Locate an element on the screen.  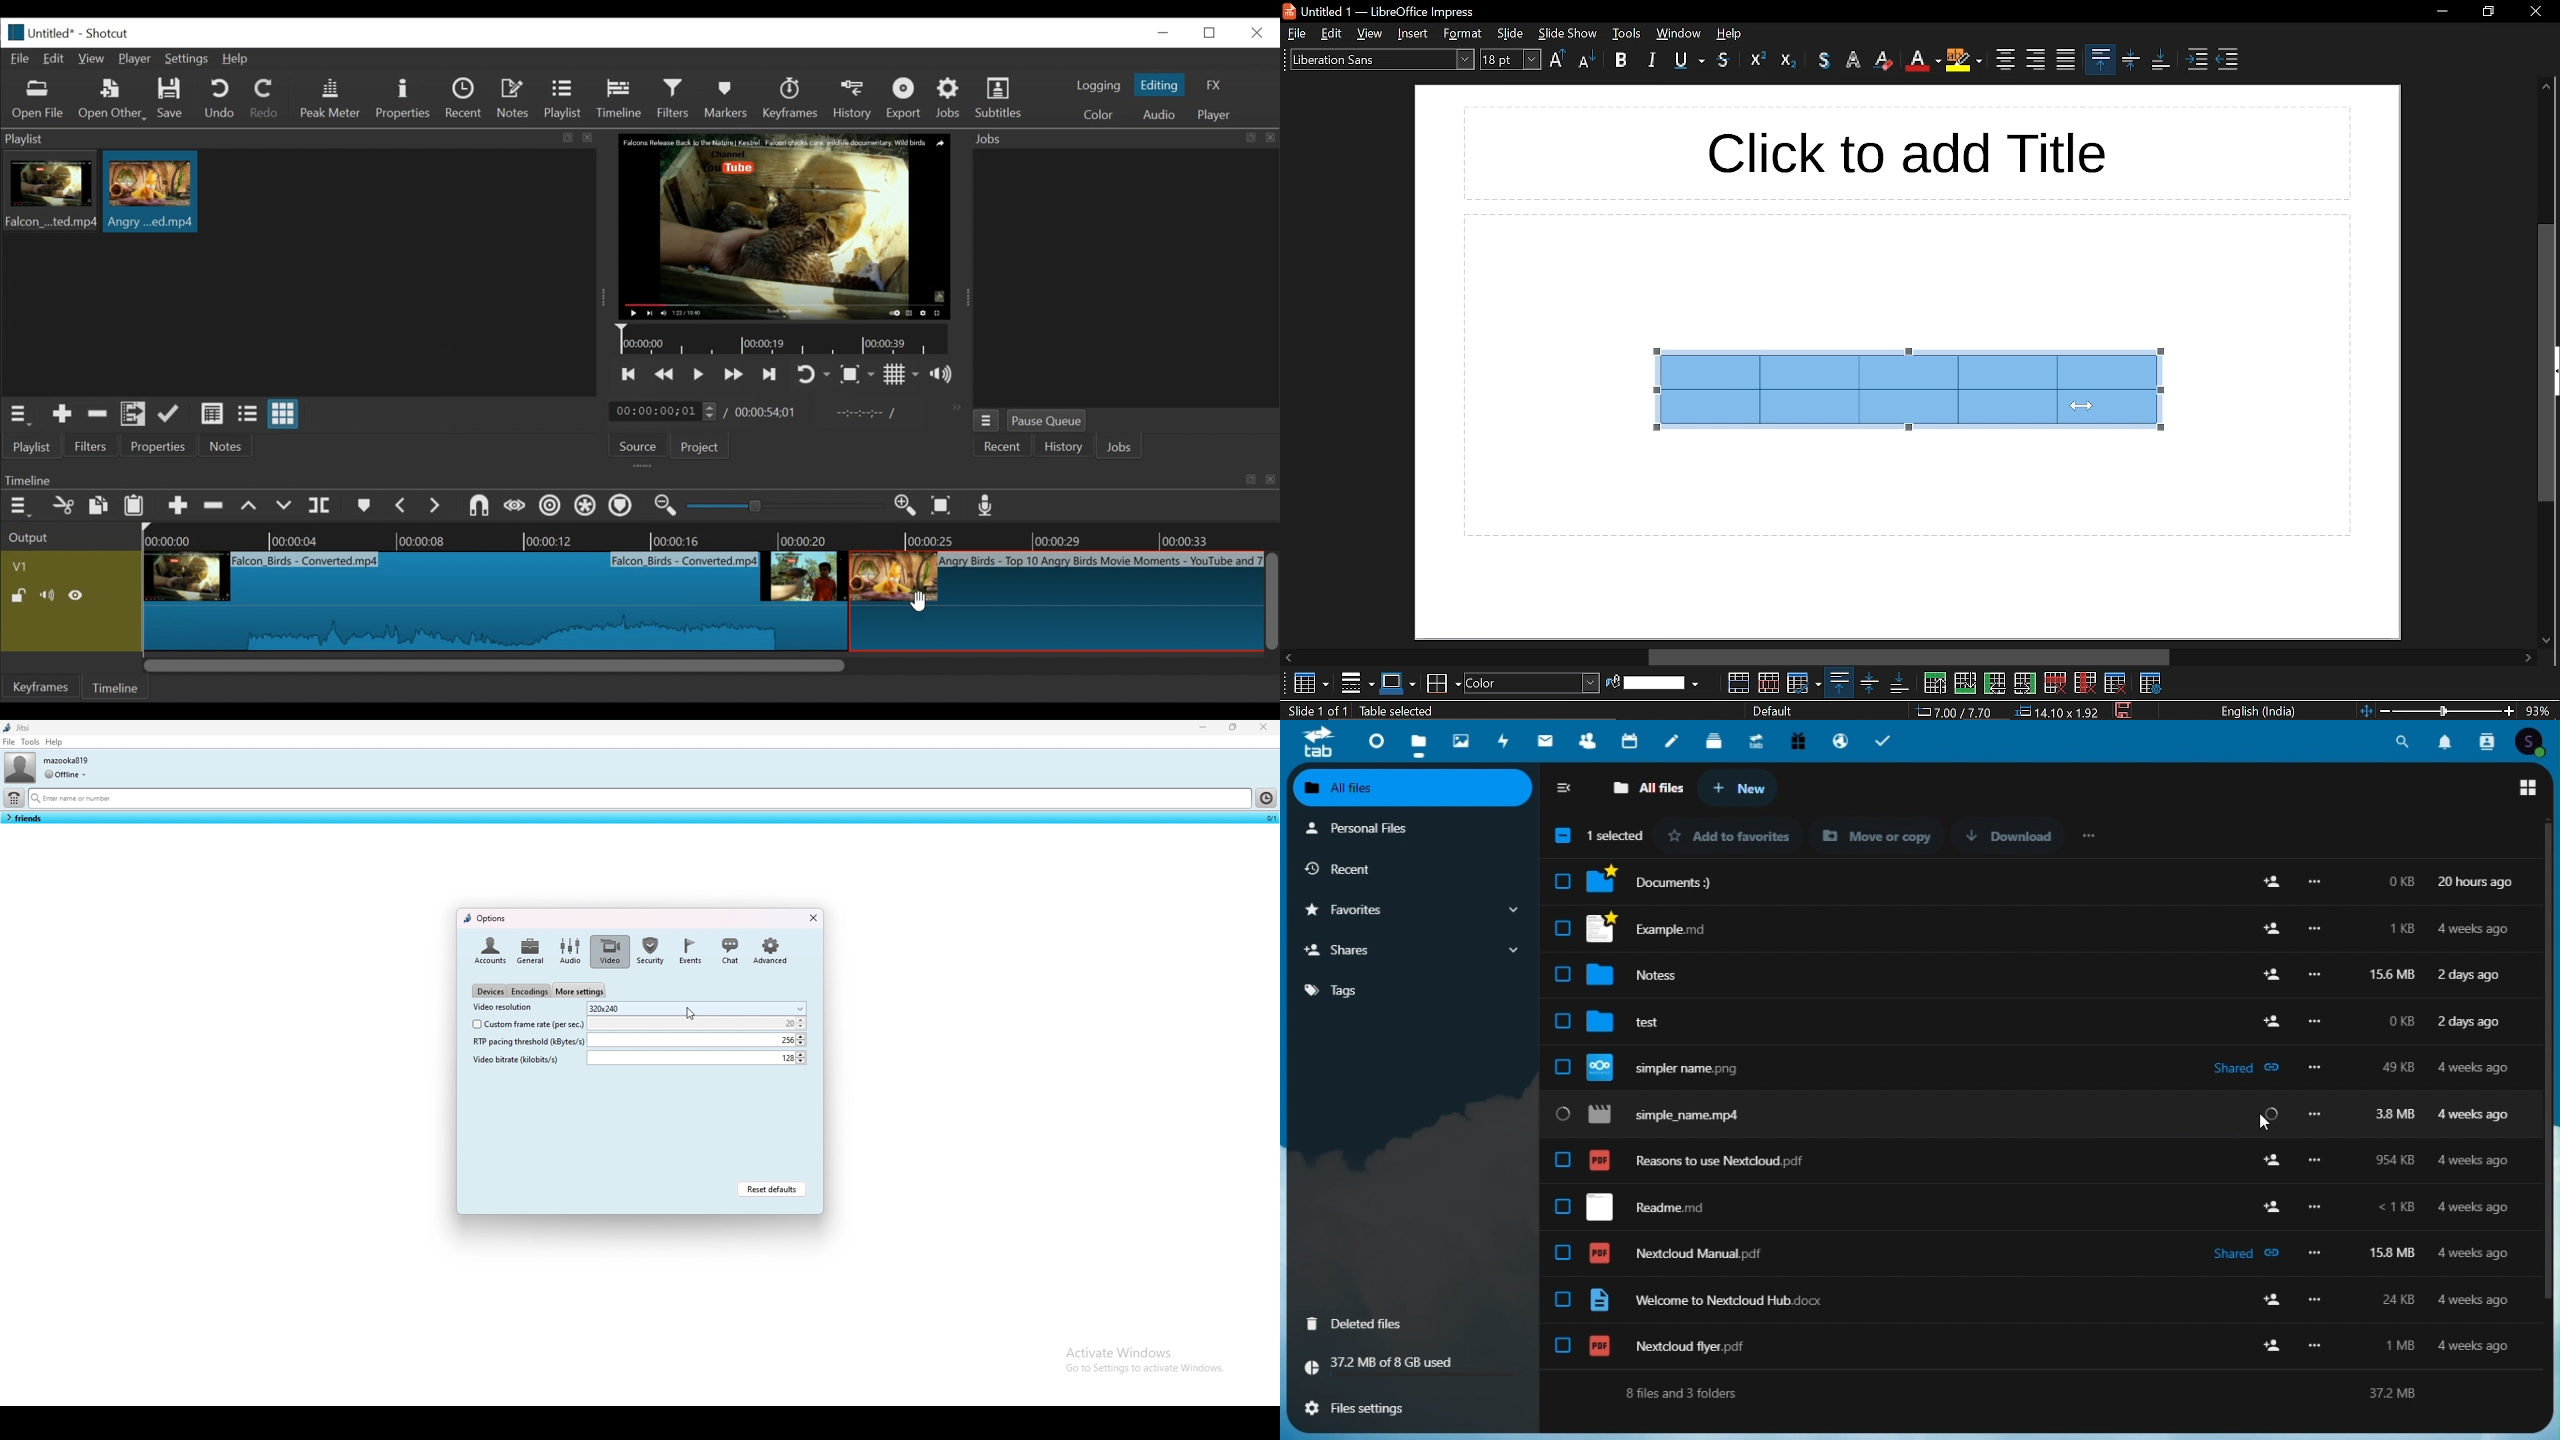
video bitrate input is located at coordinates (697, 1059).